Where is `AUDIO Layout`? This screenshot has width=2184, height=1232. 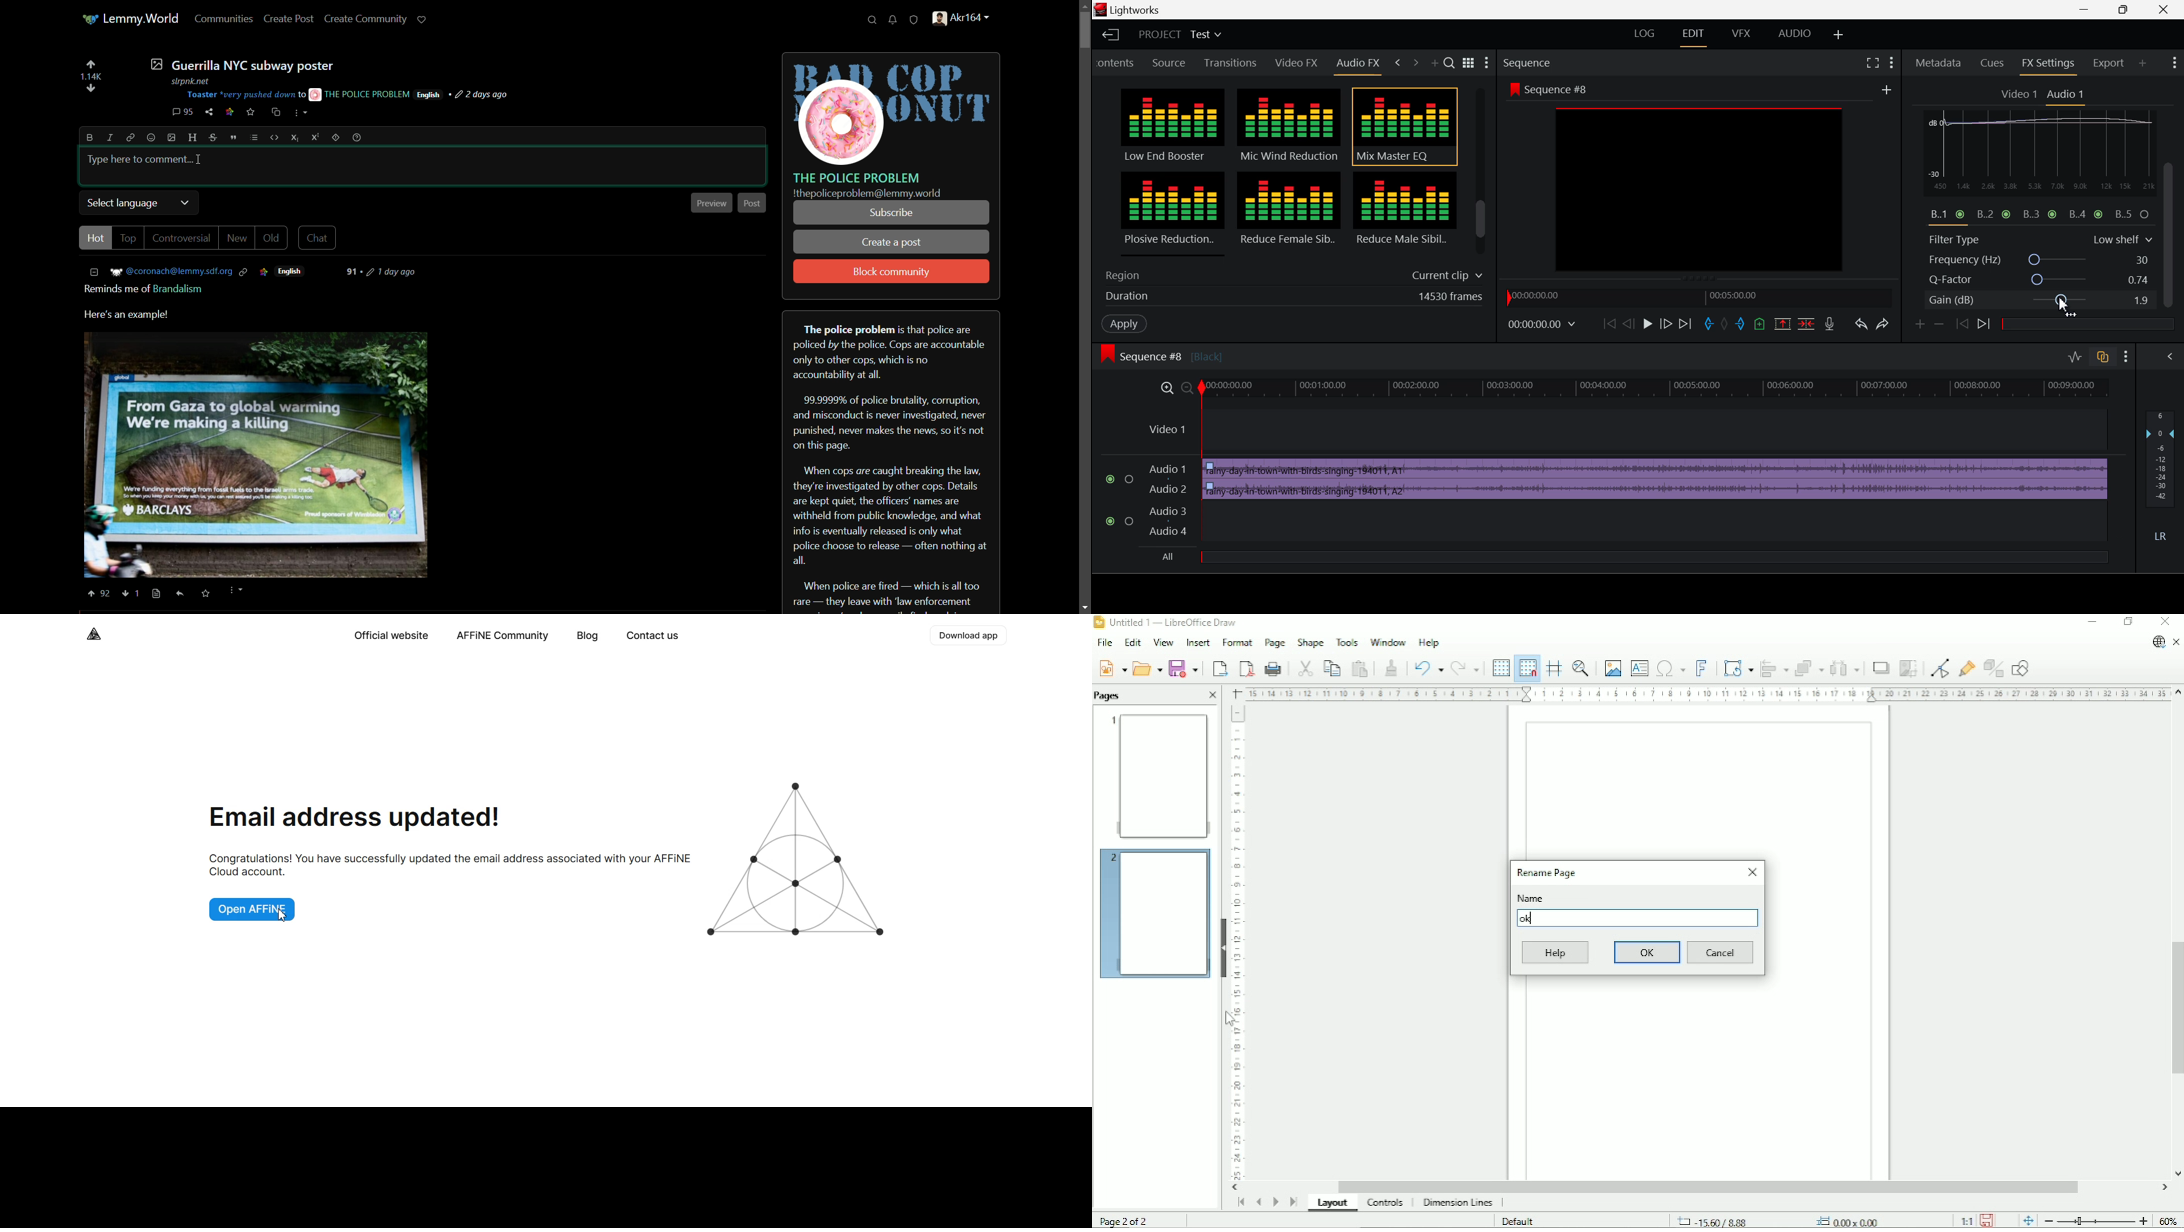 AUDIO Layout is located at coordinates (1794, 35).